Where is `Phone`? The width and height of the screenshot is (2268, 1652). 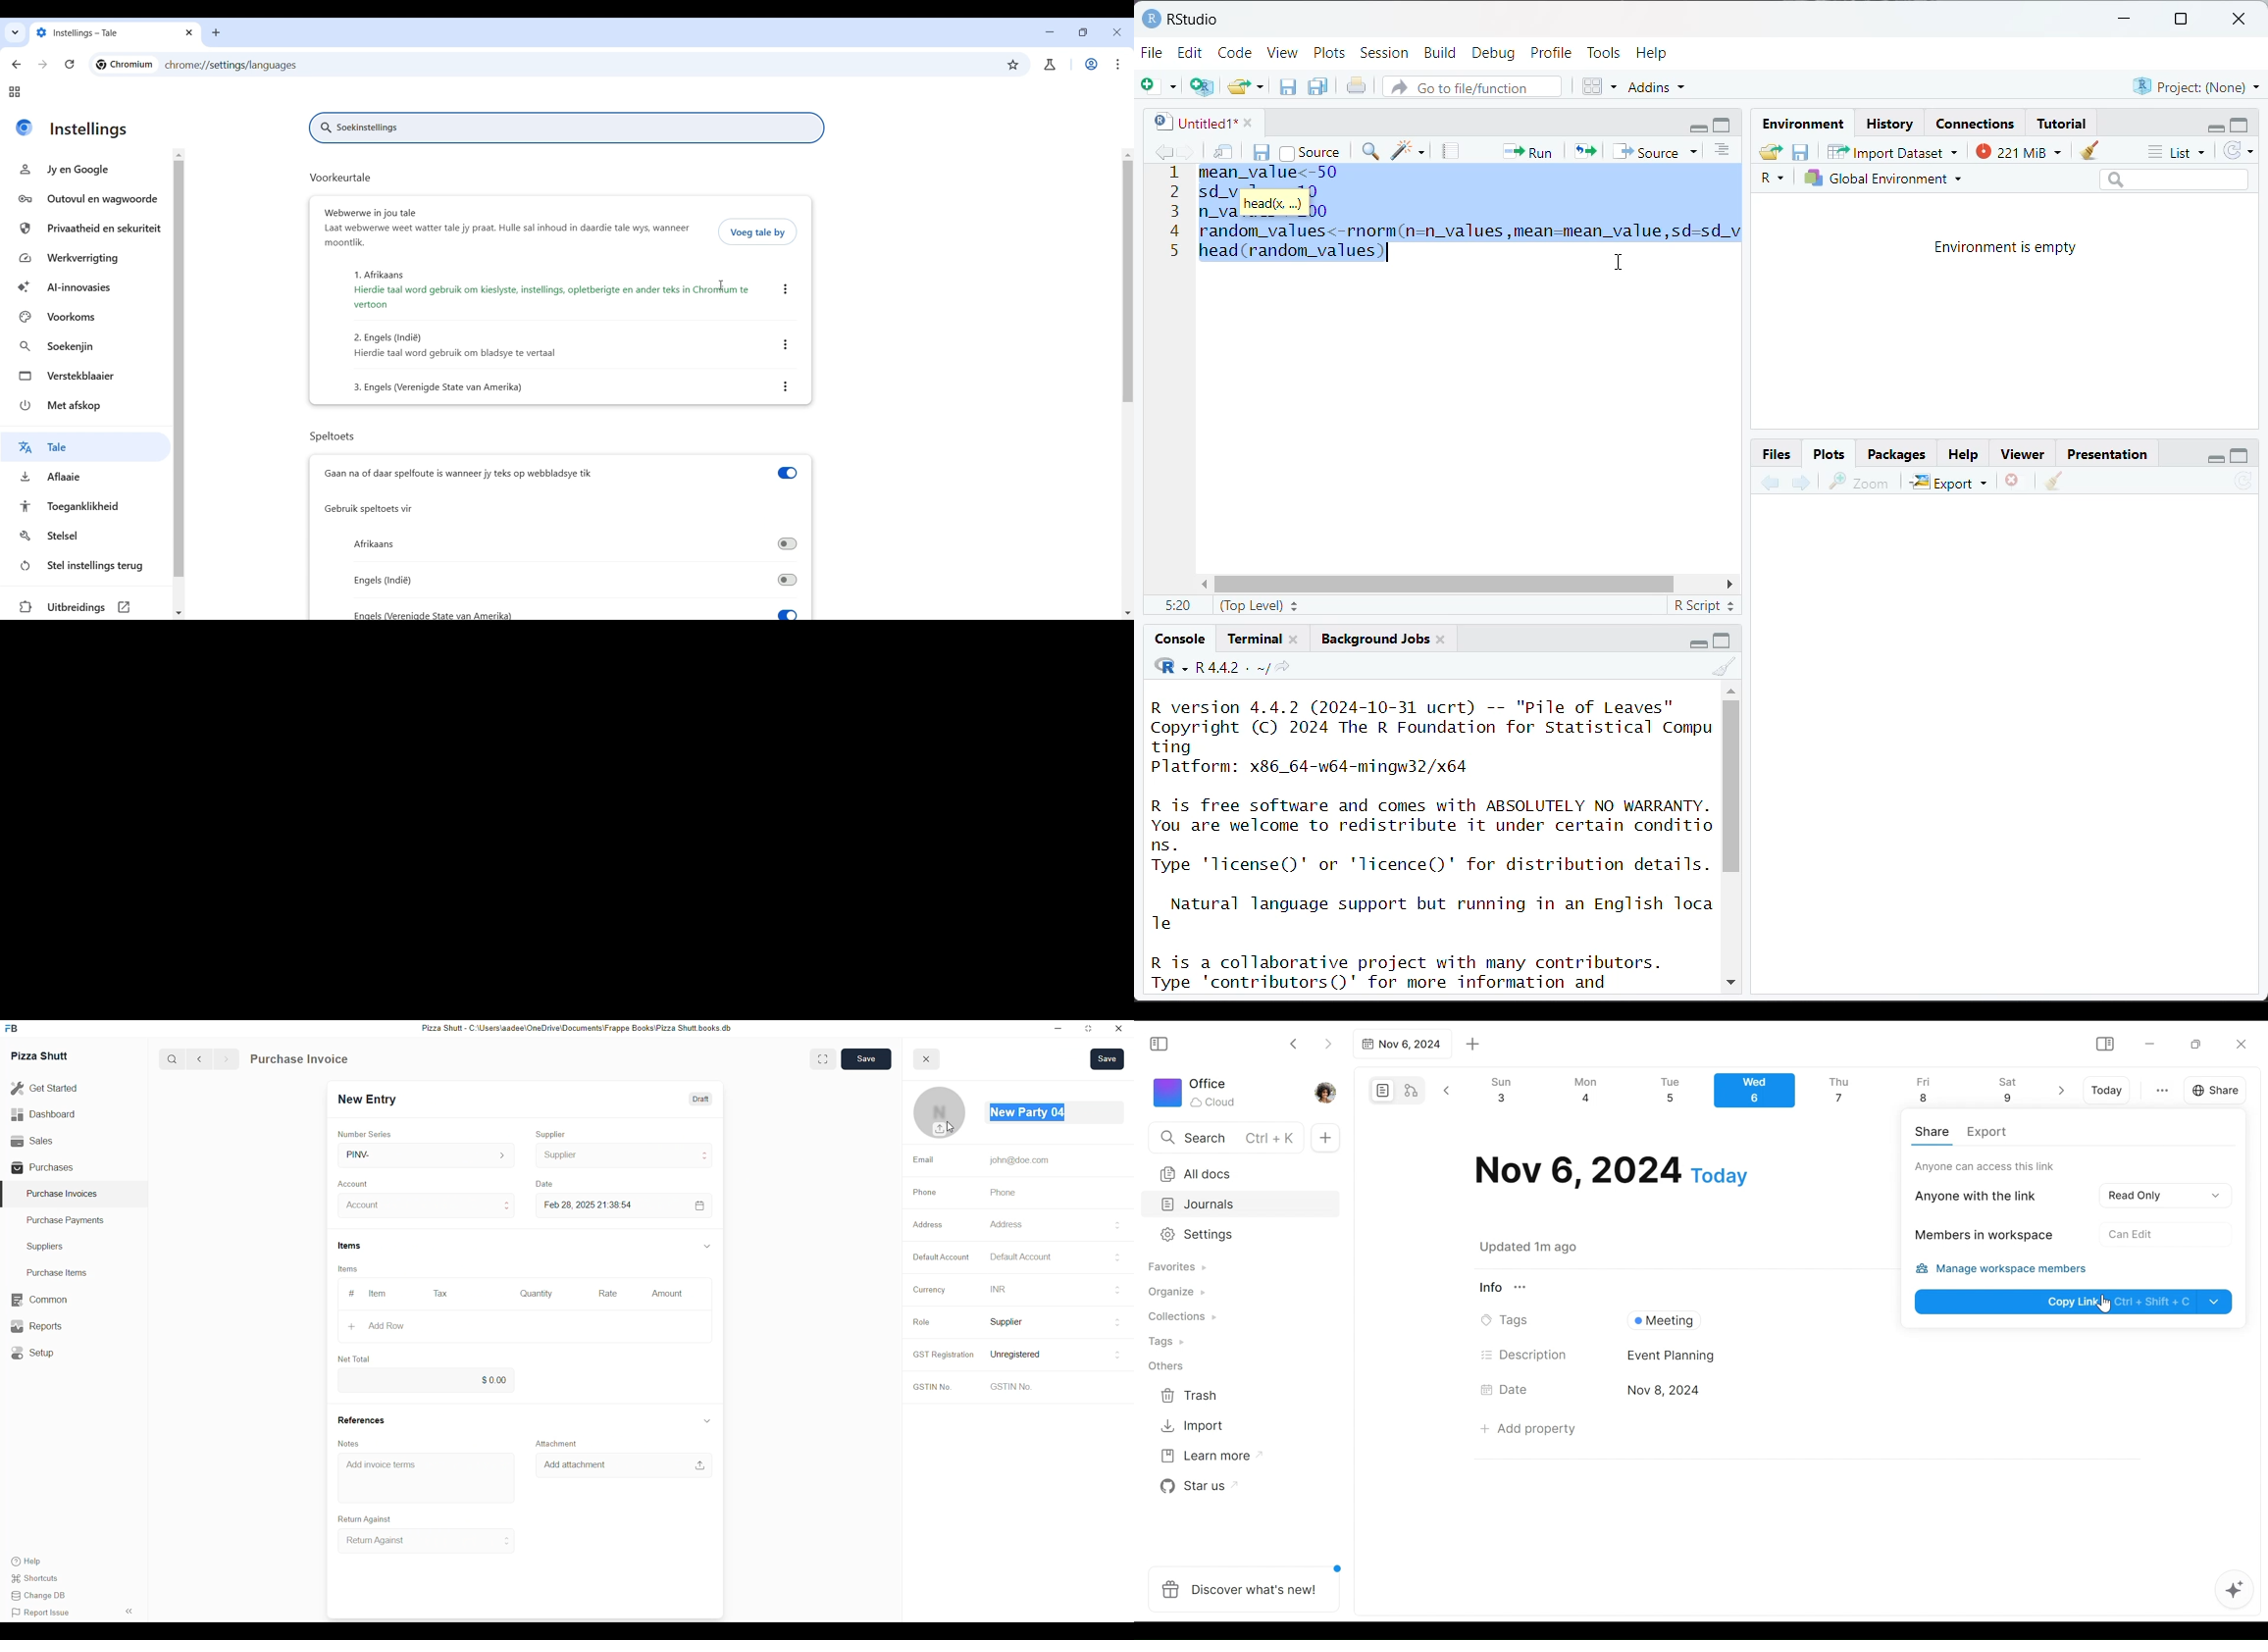 Phone is located at coordinates (924, 1193).